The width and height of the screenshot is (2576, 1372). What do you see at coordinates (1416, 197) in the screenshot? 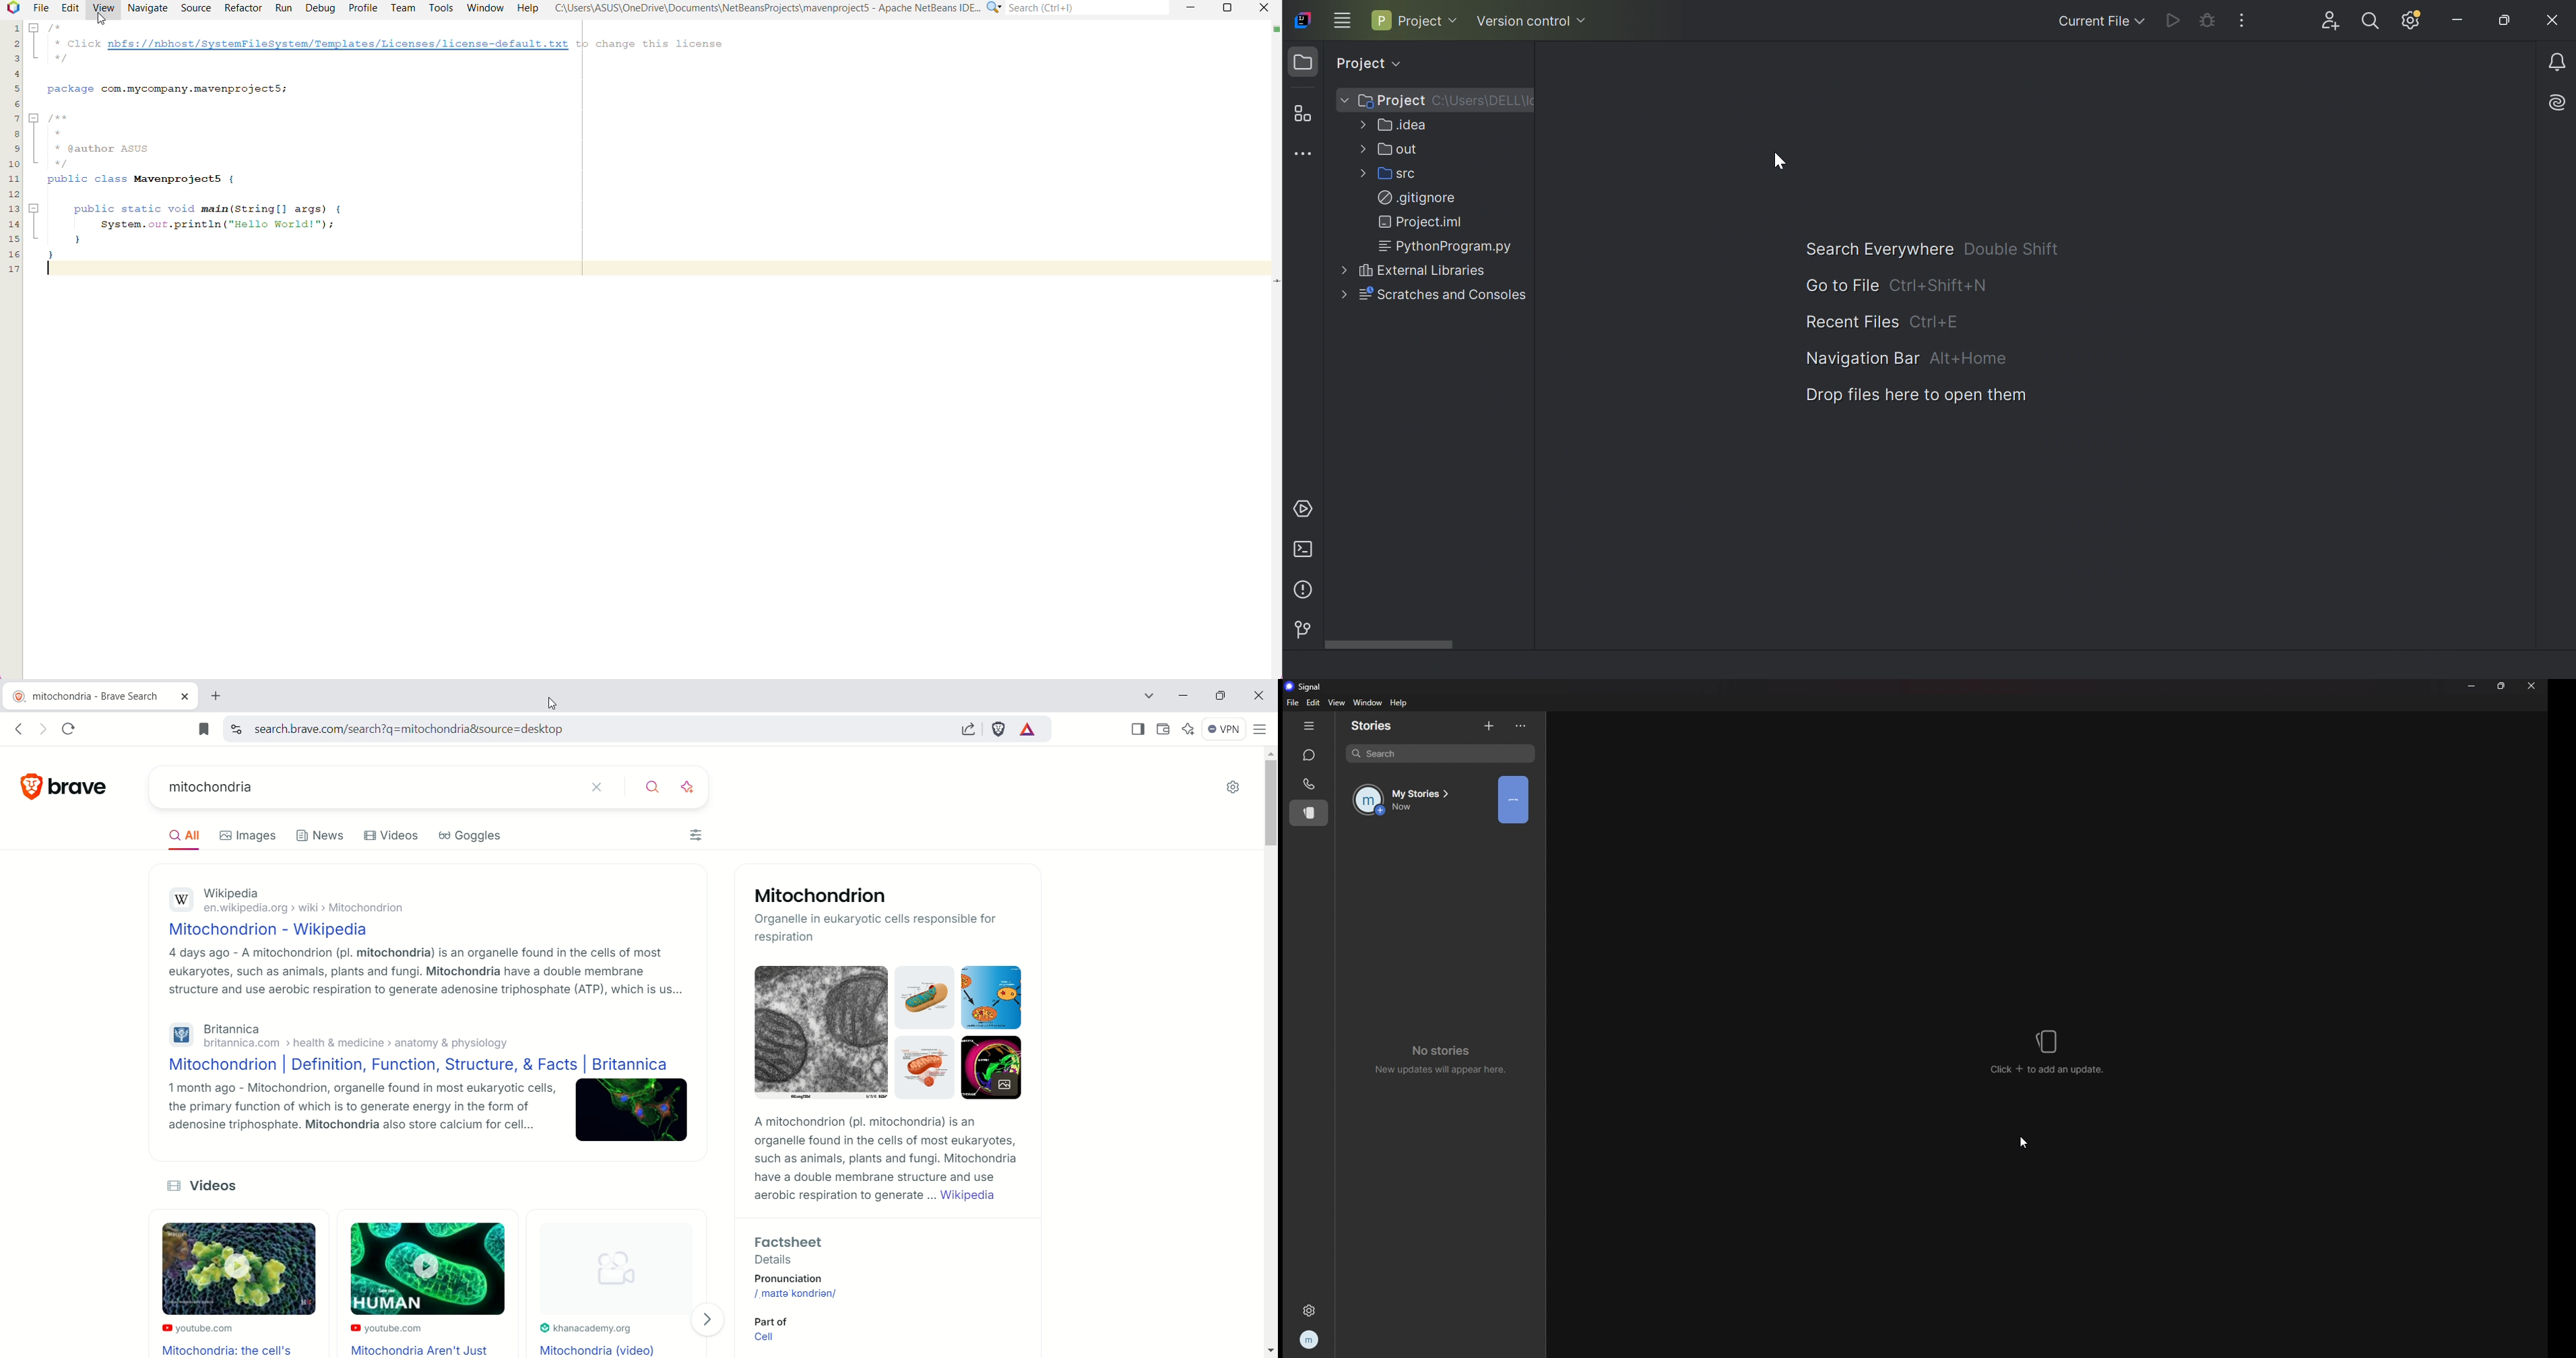
I see `.gitignore` at bounding box center [1416, 197].